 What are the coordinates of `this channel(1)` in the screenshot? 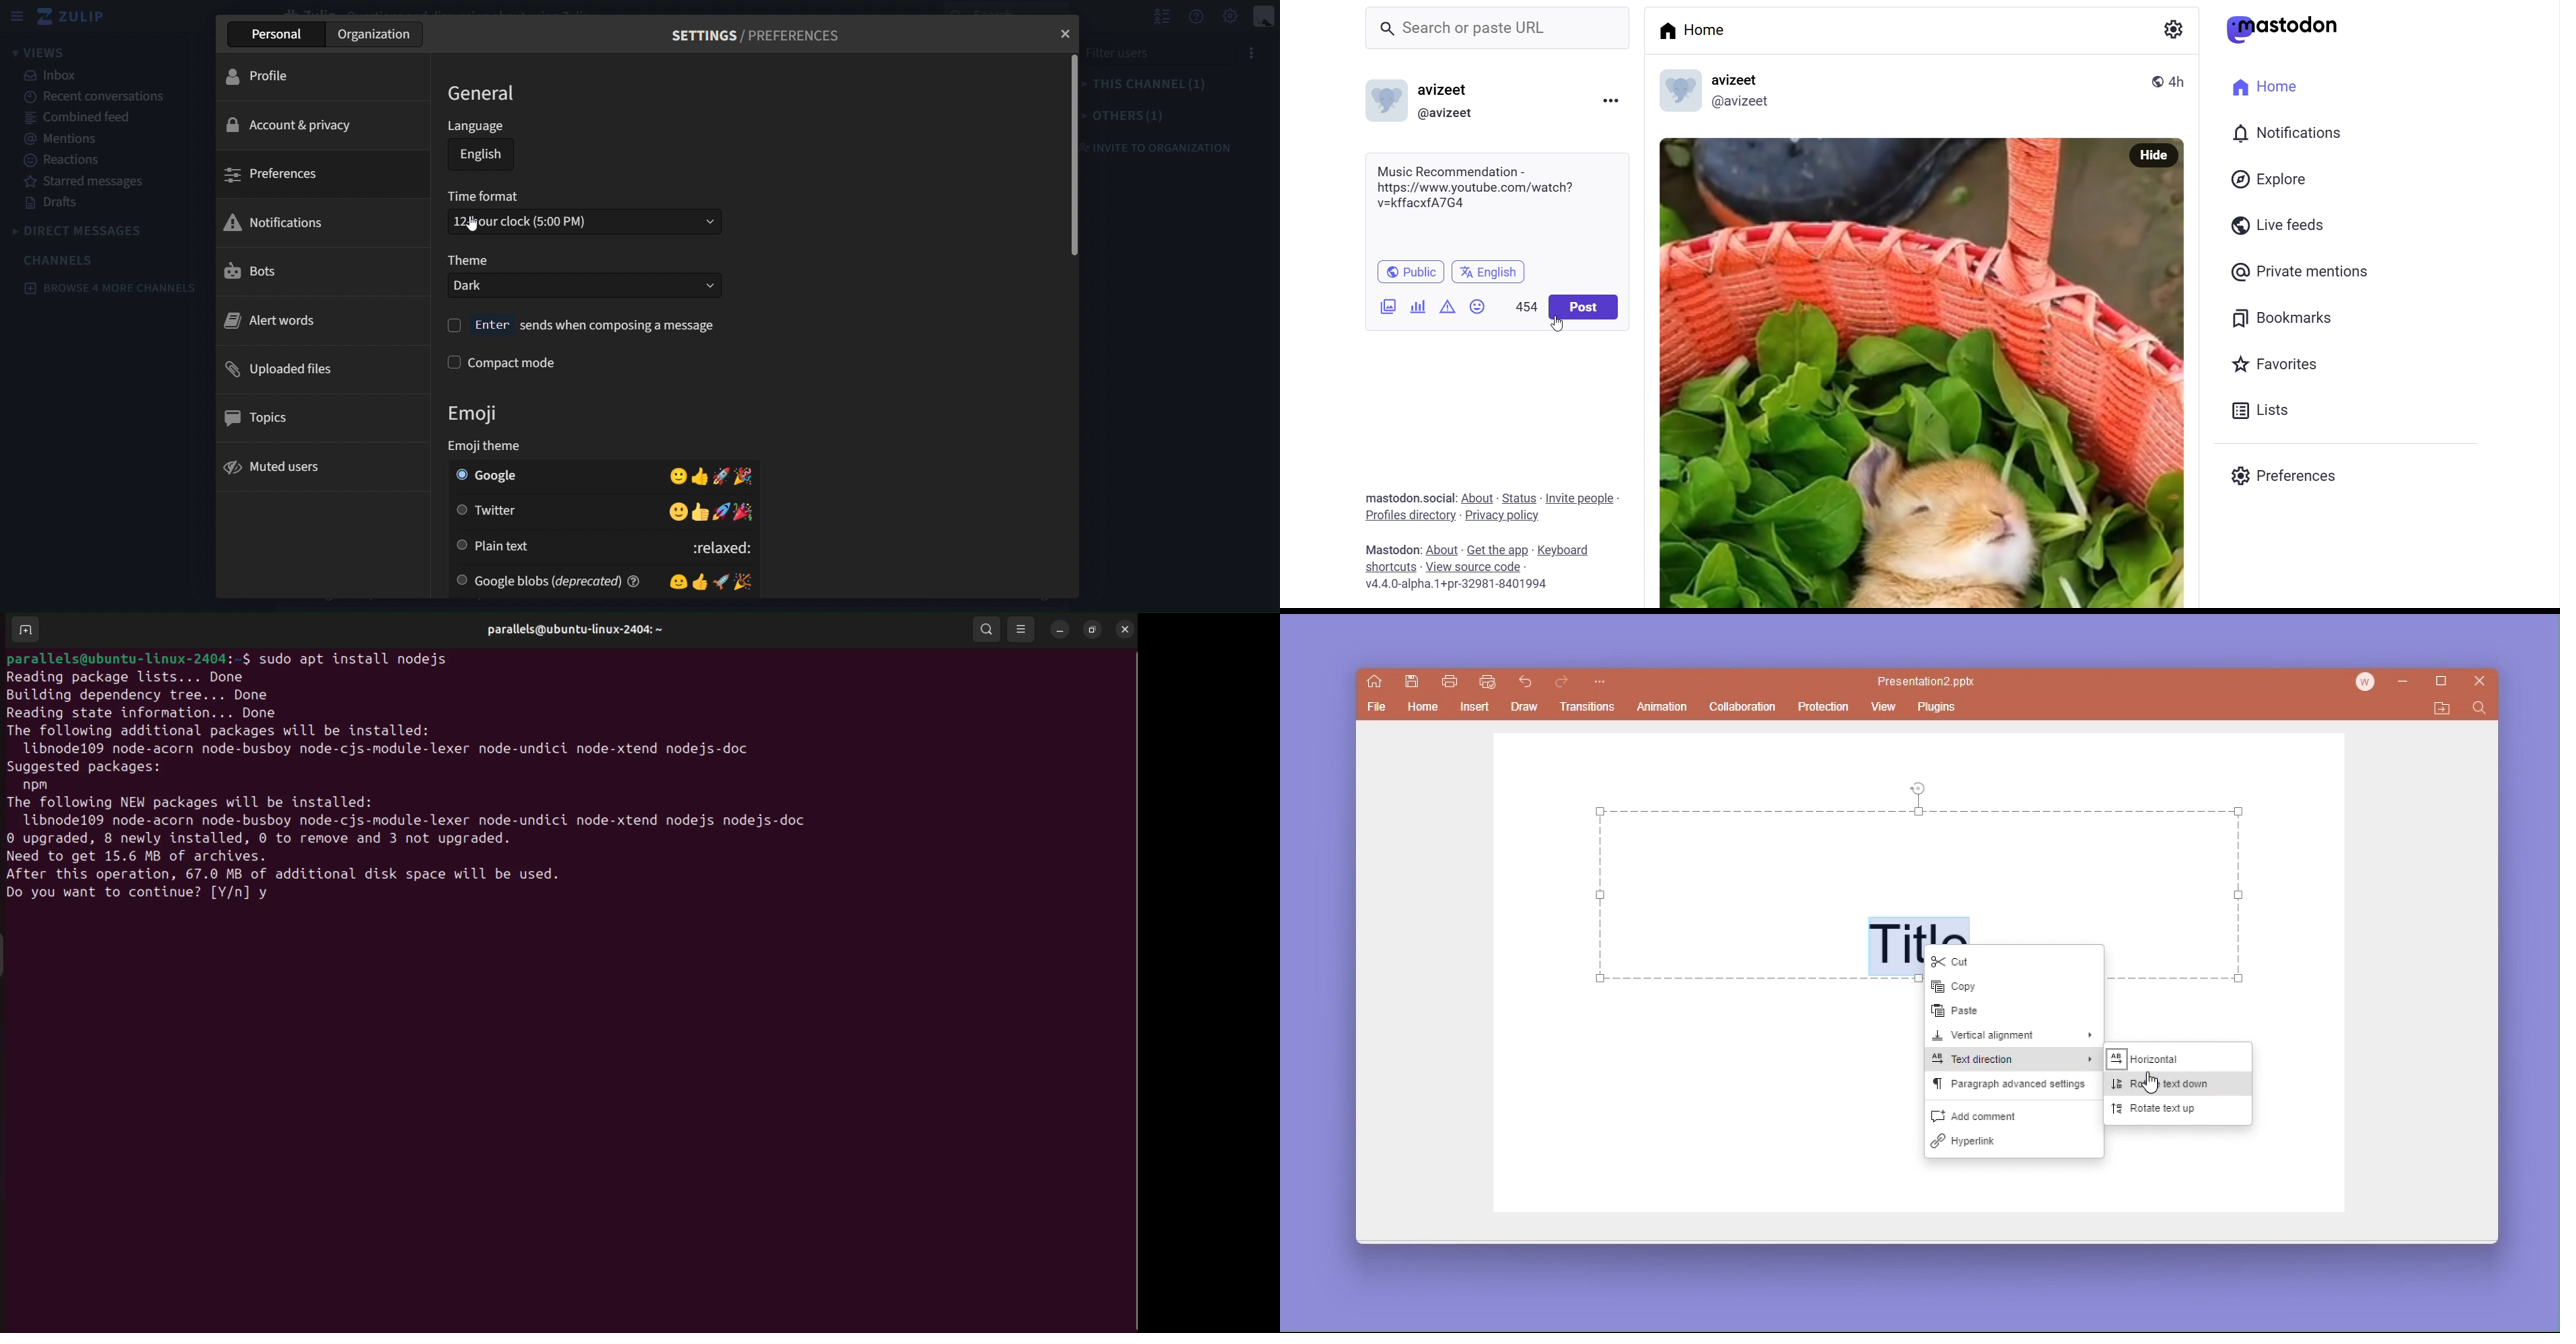 It's located at (1148, 84).